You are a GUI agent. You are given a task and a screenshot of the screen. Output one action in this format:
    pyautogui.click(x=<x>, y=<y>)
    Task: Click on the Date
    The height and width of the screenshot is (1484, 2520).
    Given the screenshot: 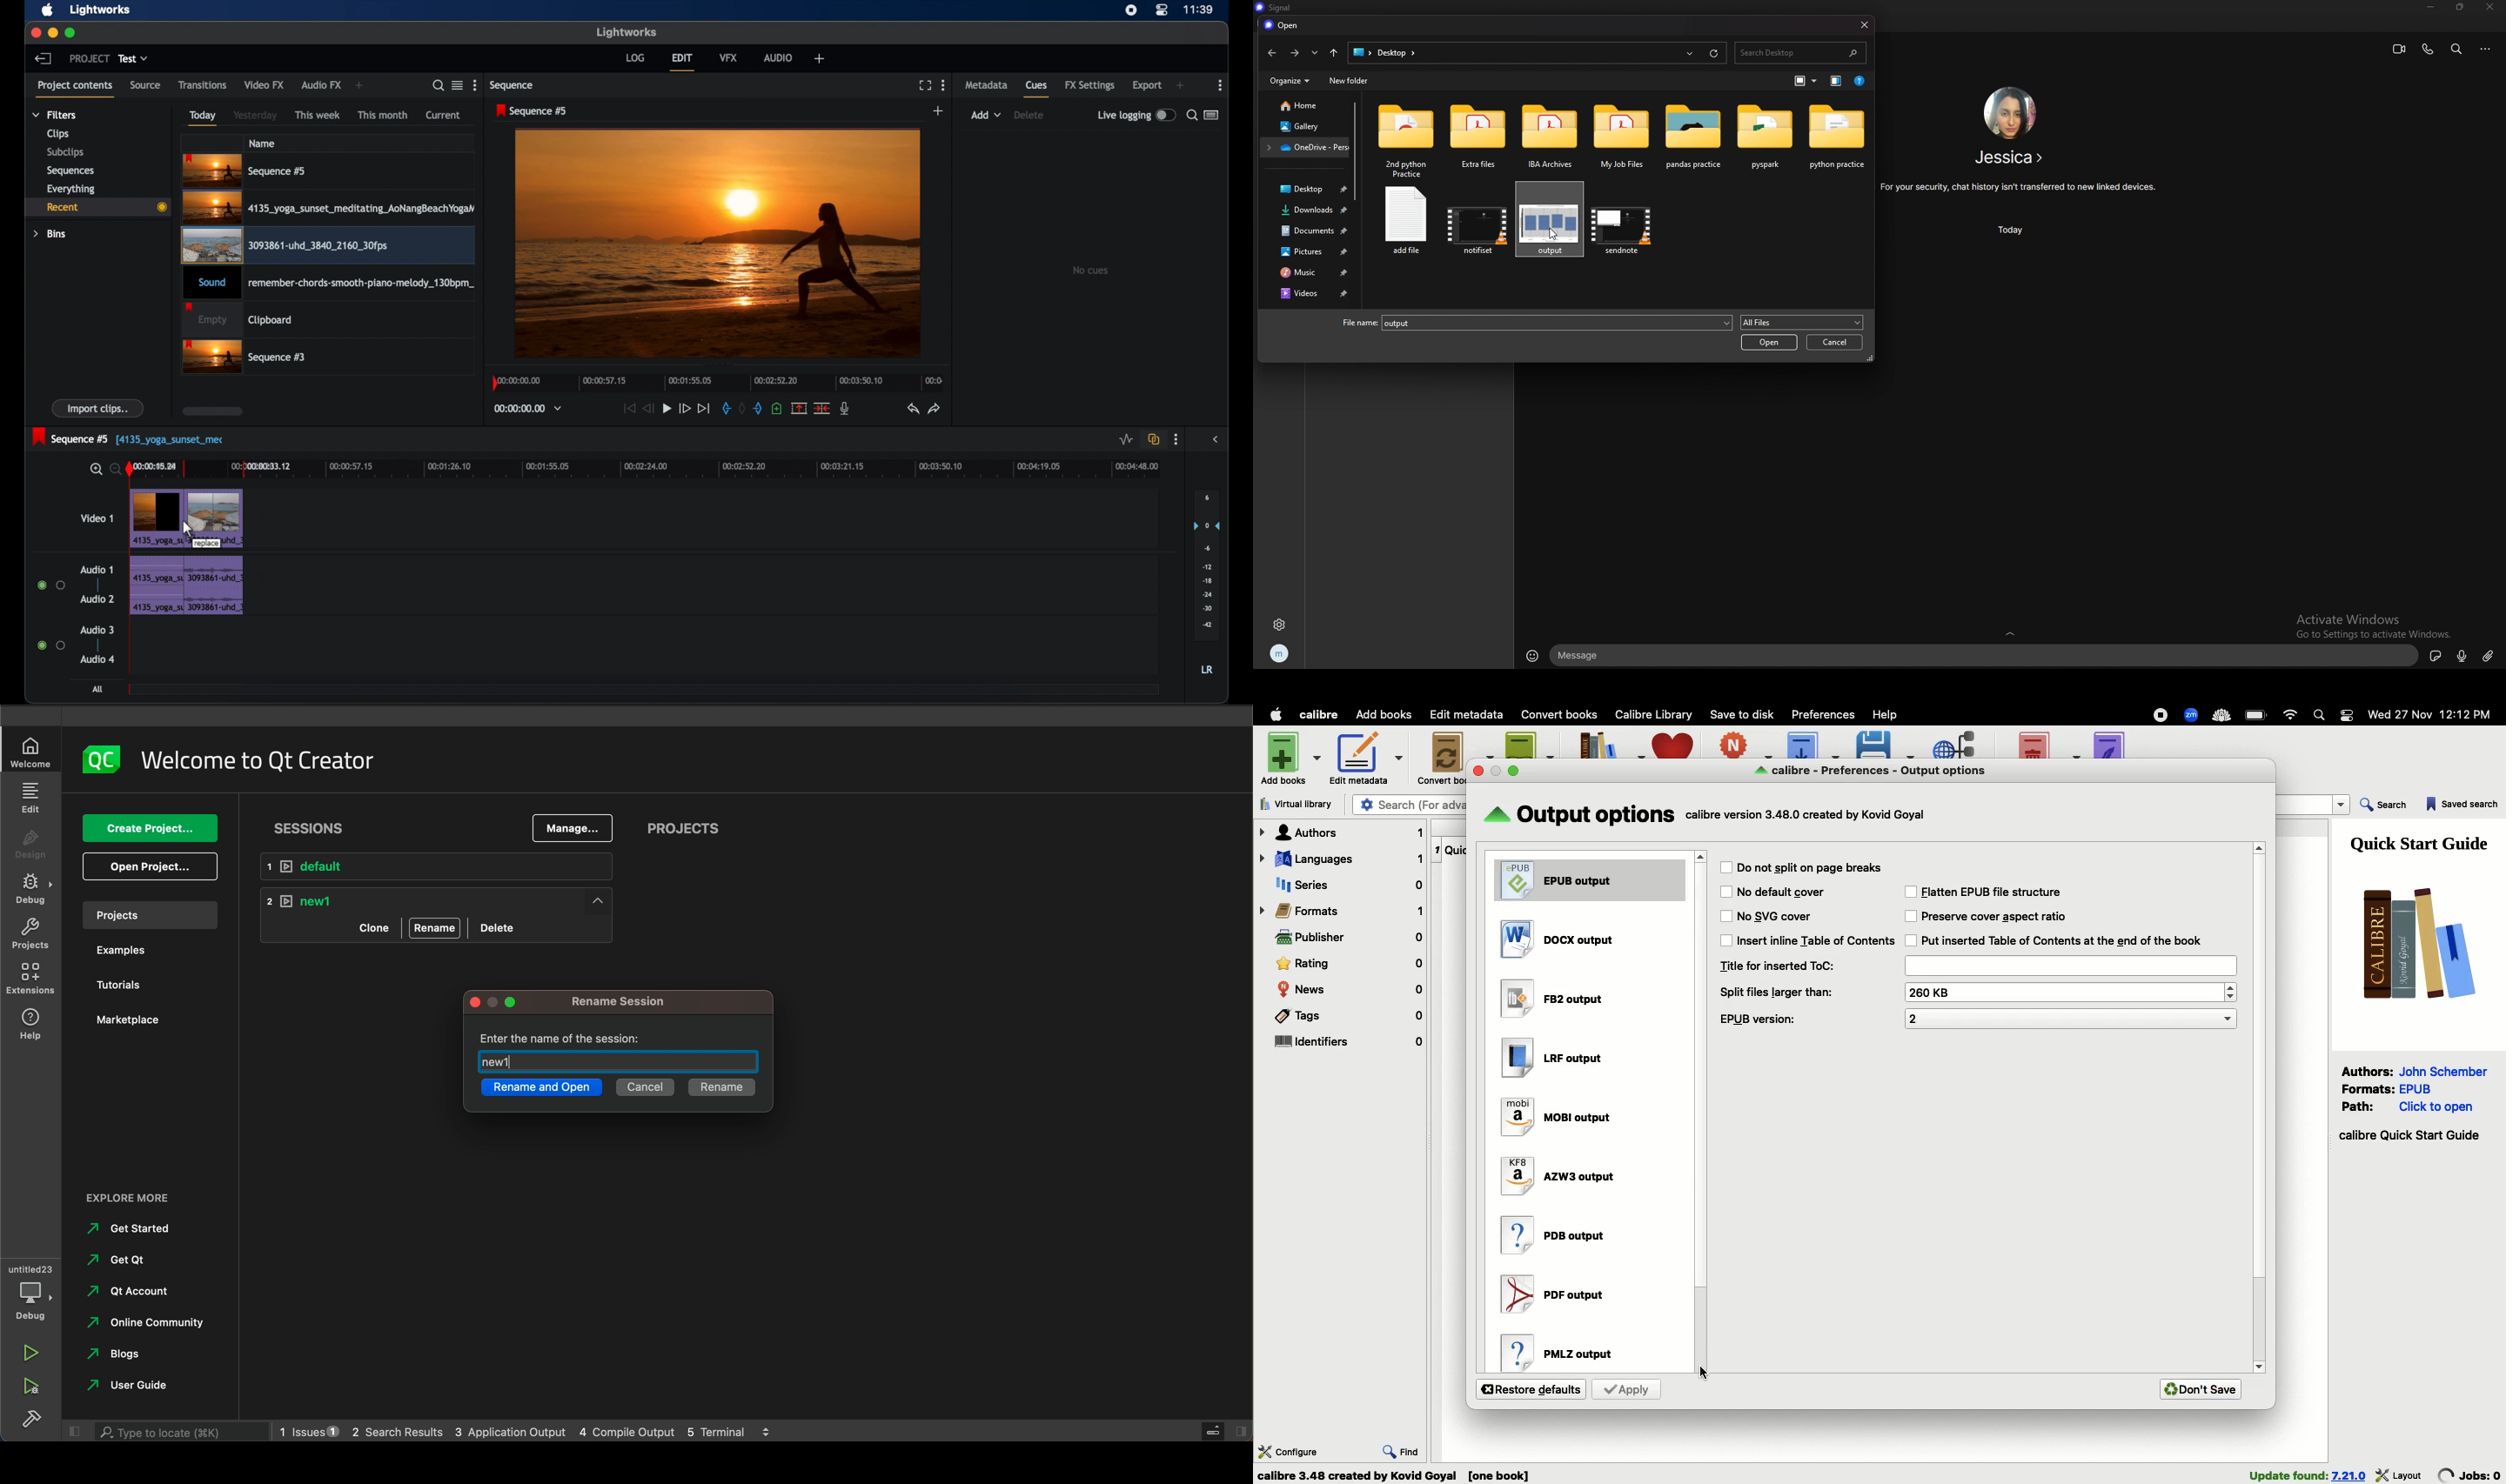 What is the action you would take?
    pyautogui.click(x=2436, y=716)
    